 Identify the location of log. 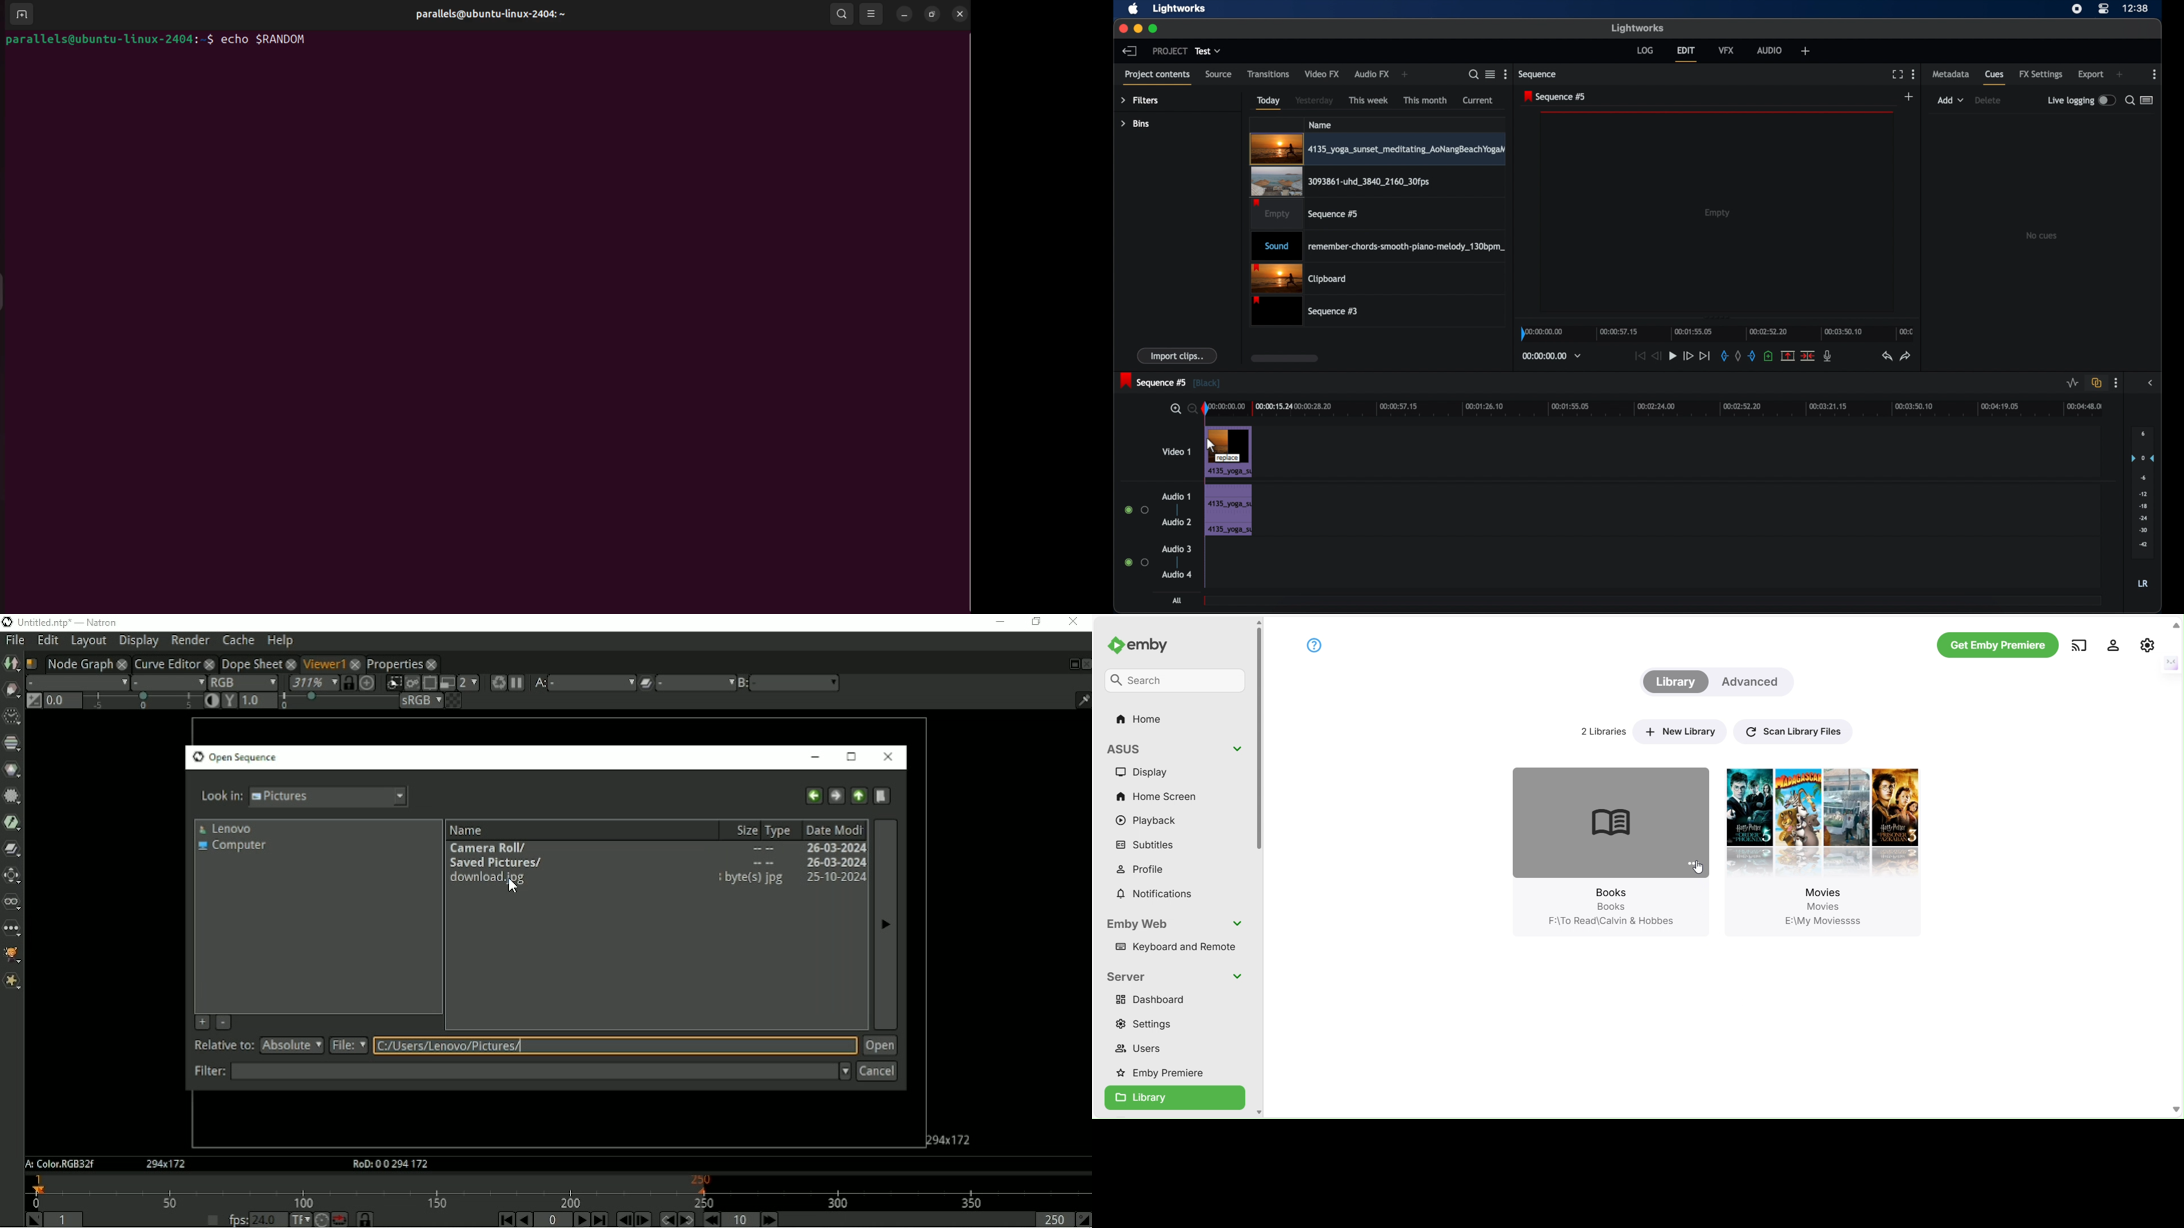
(1645, 50).